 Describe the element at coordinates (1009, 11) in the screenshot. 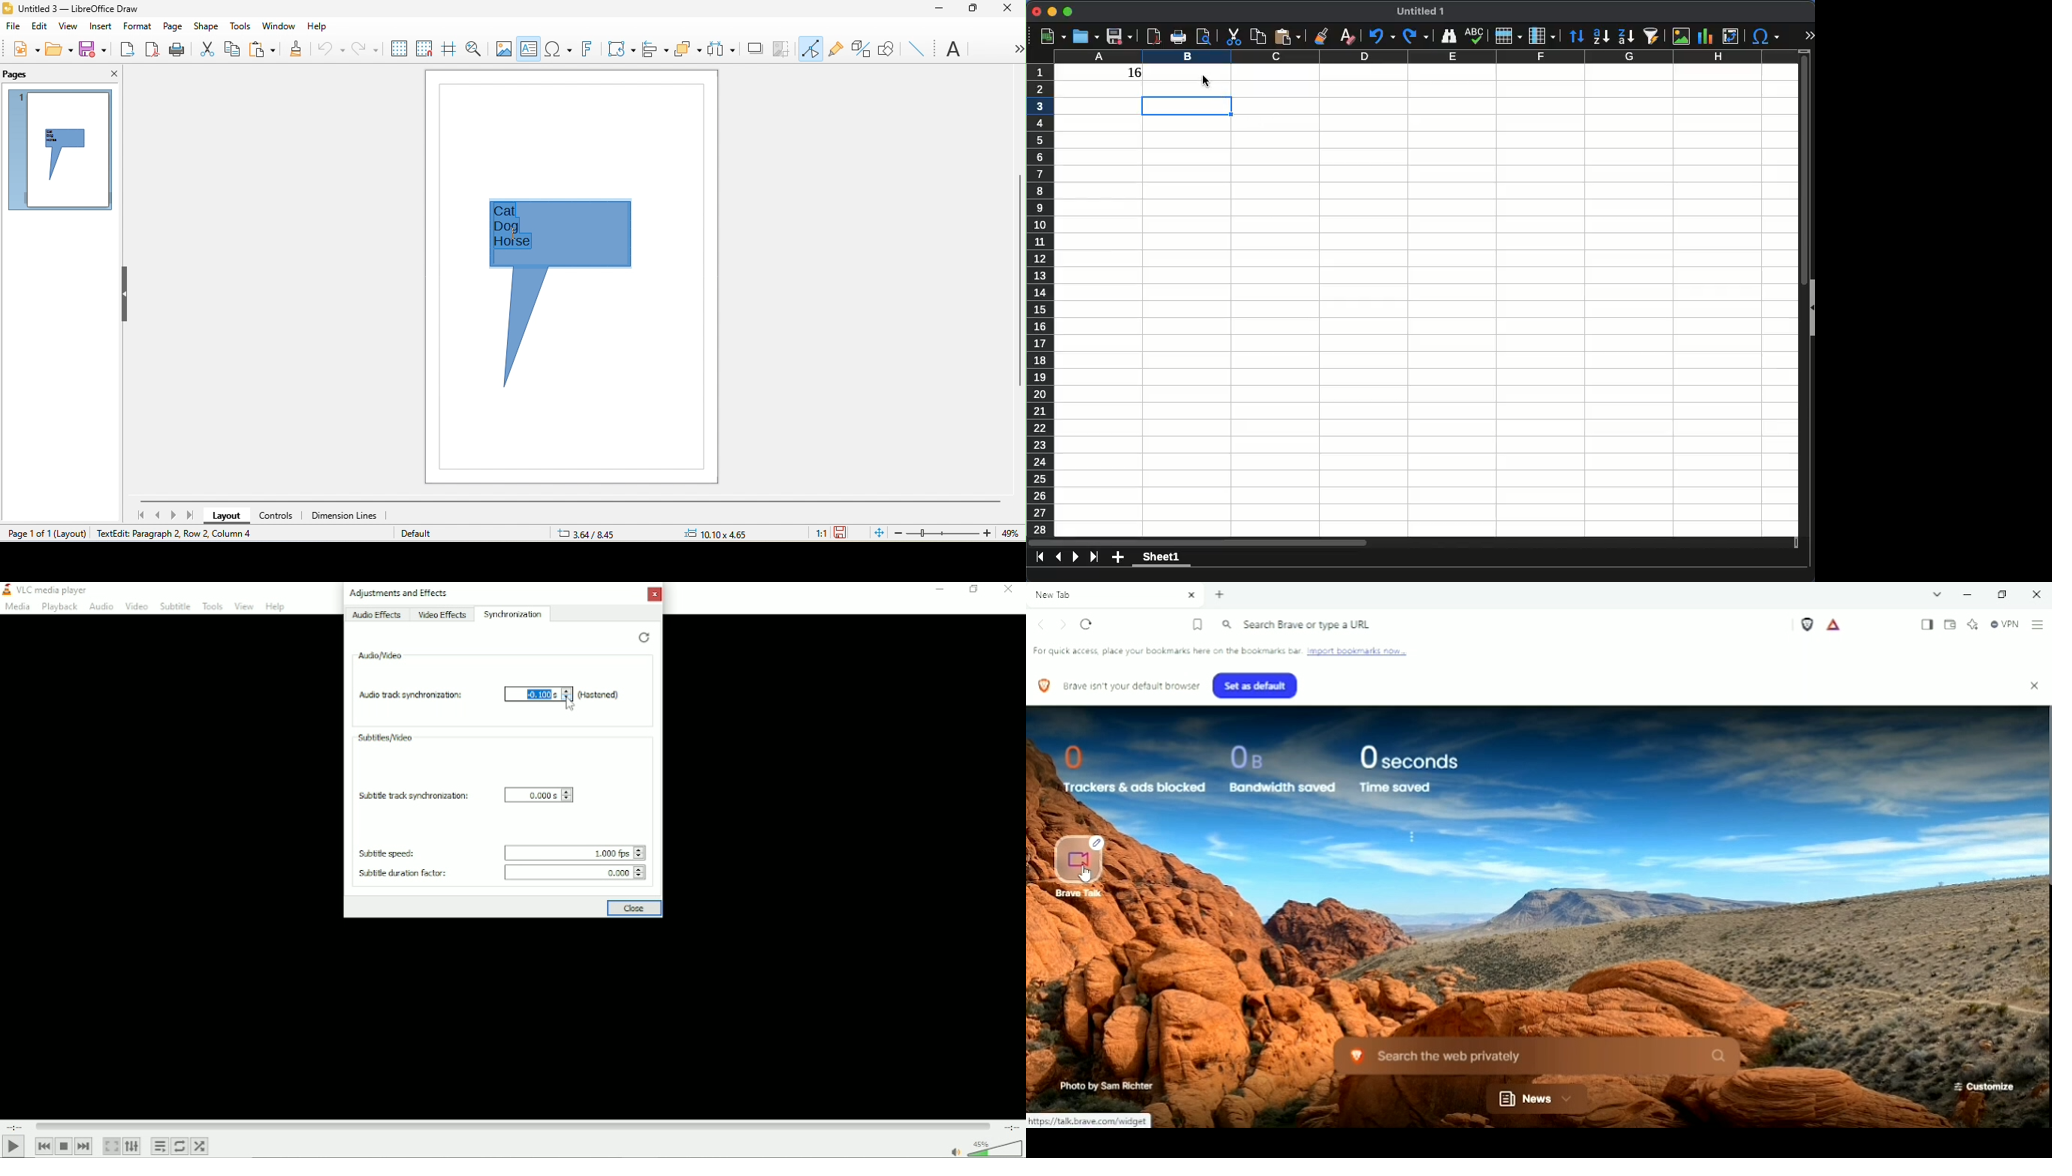

I see `close` at that location.